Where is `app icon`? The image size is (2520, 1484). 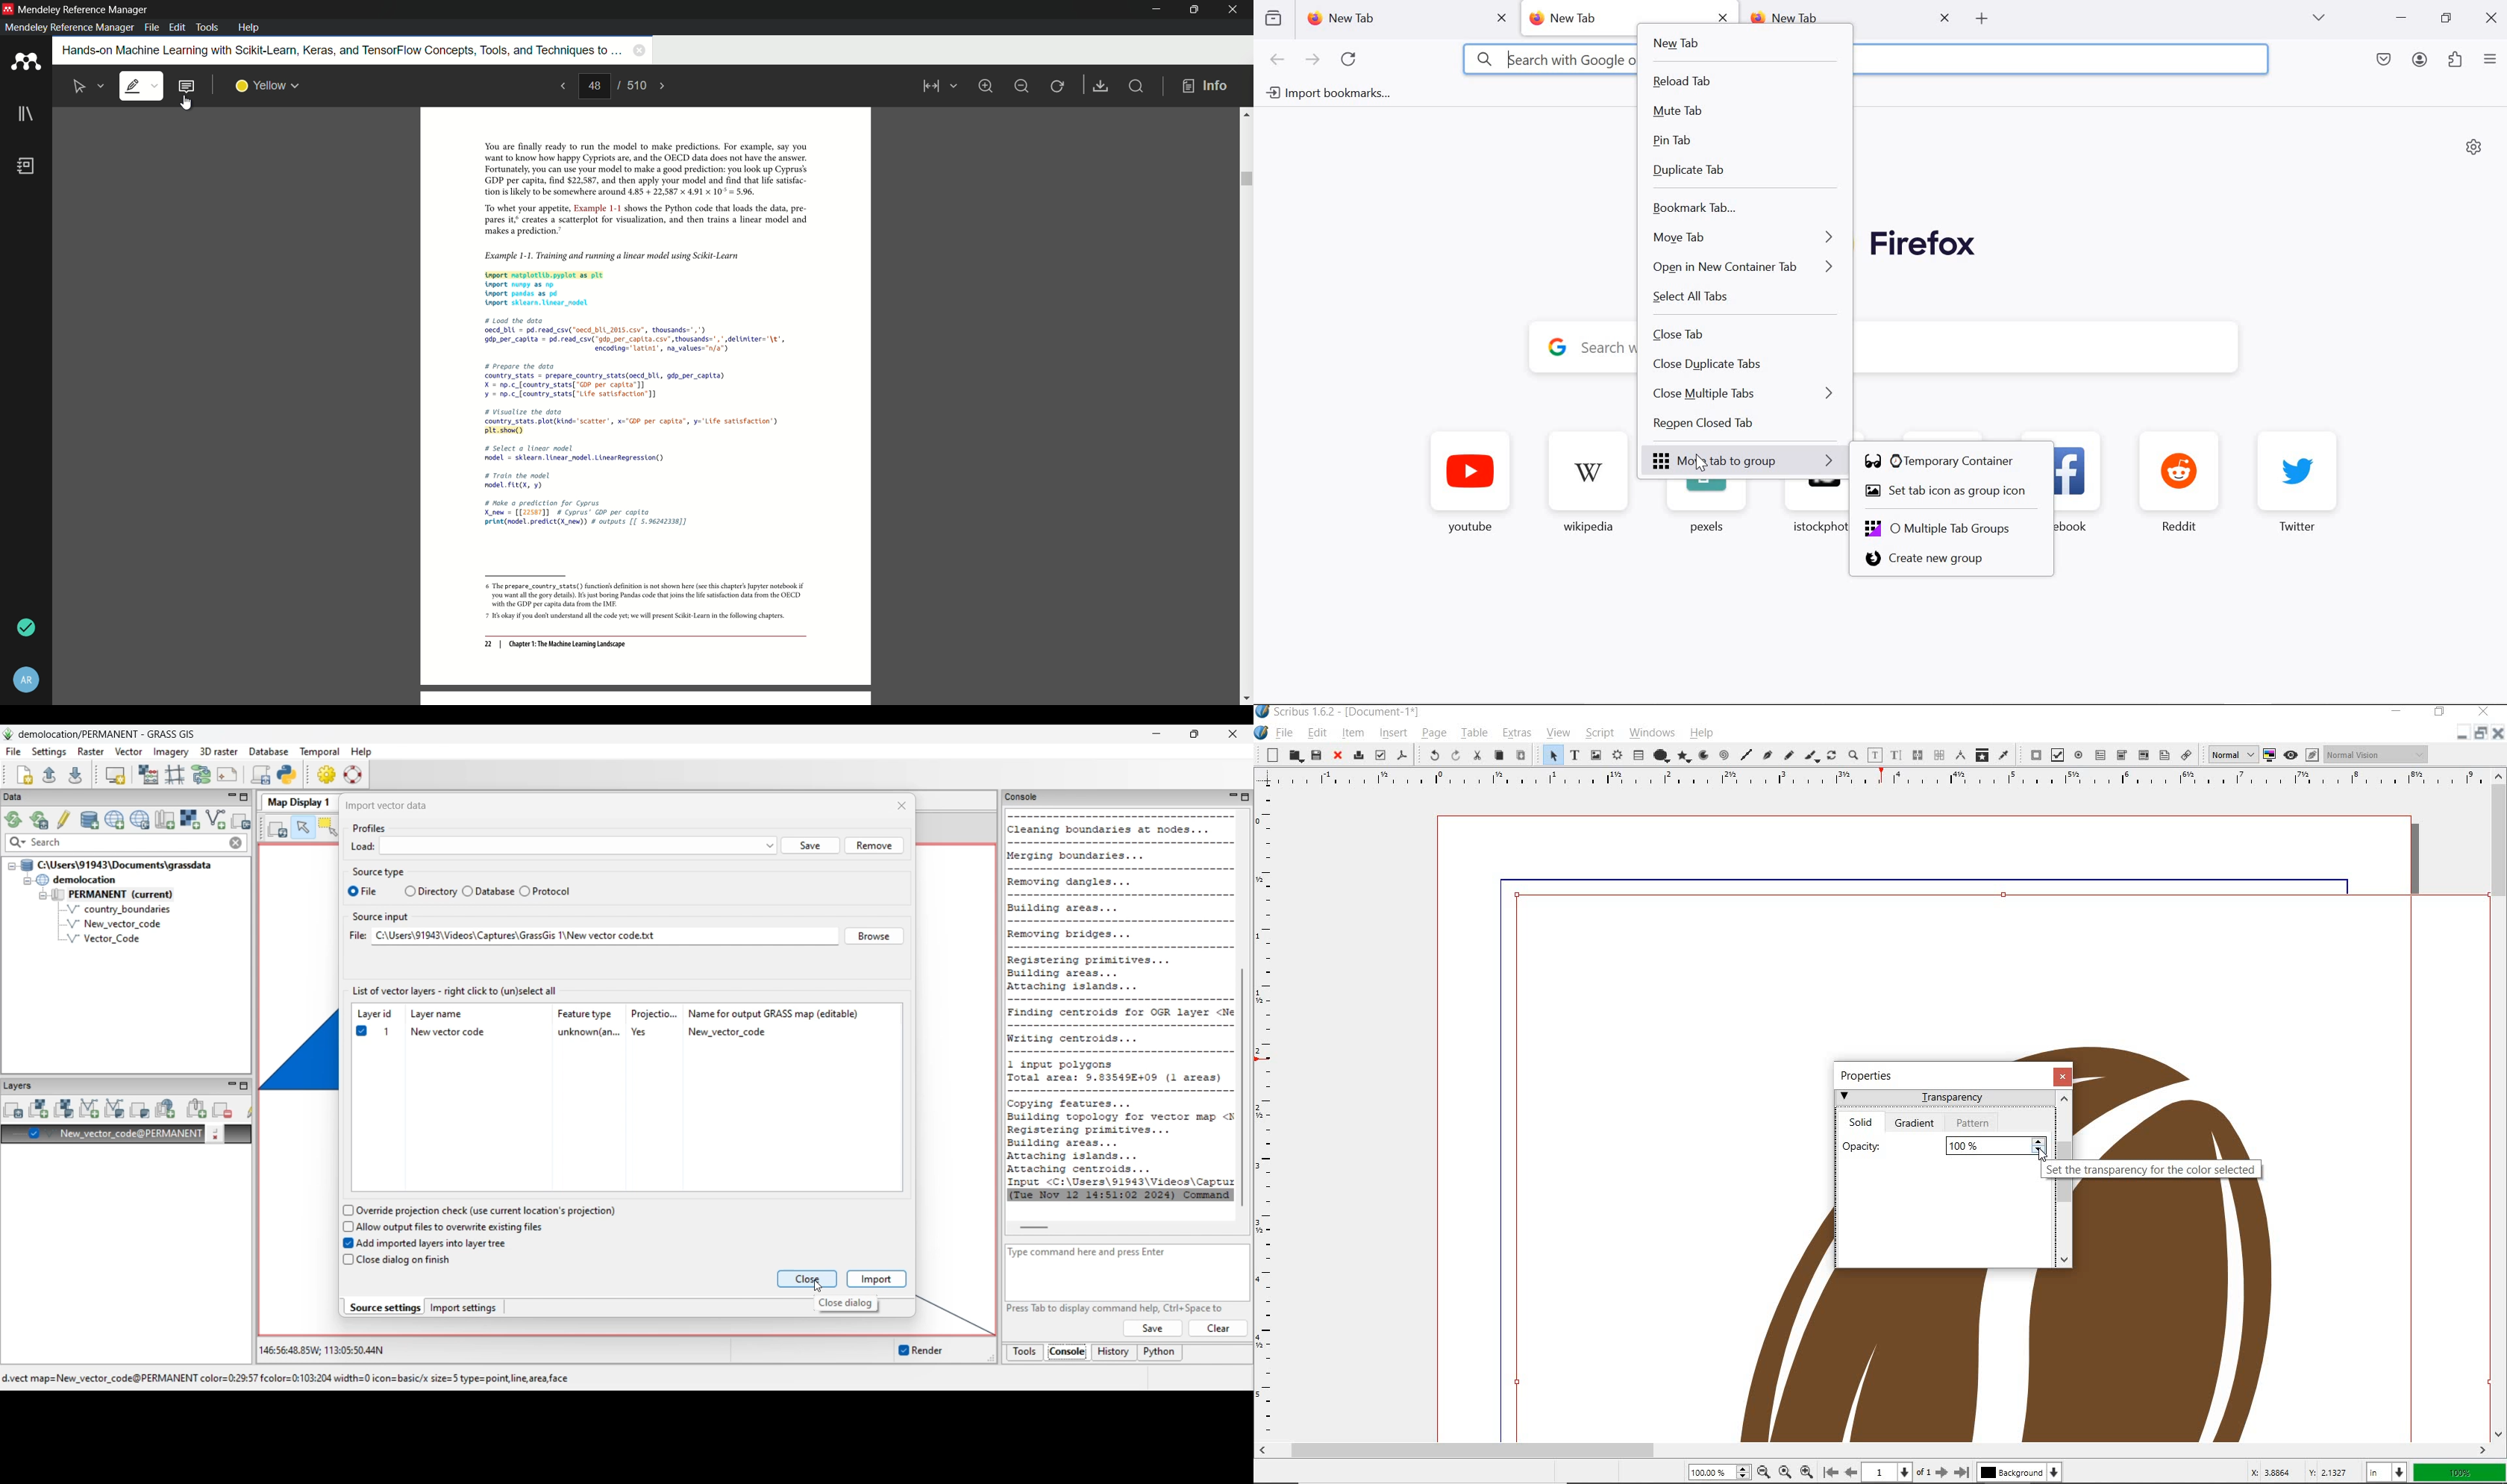 app icon is located at coordinates (8, 8).